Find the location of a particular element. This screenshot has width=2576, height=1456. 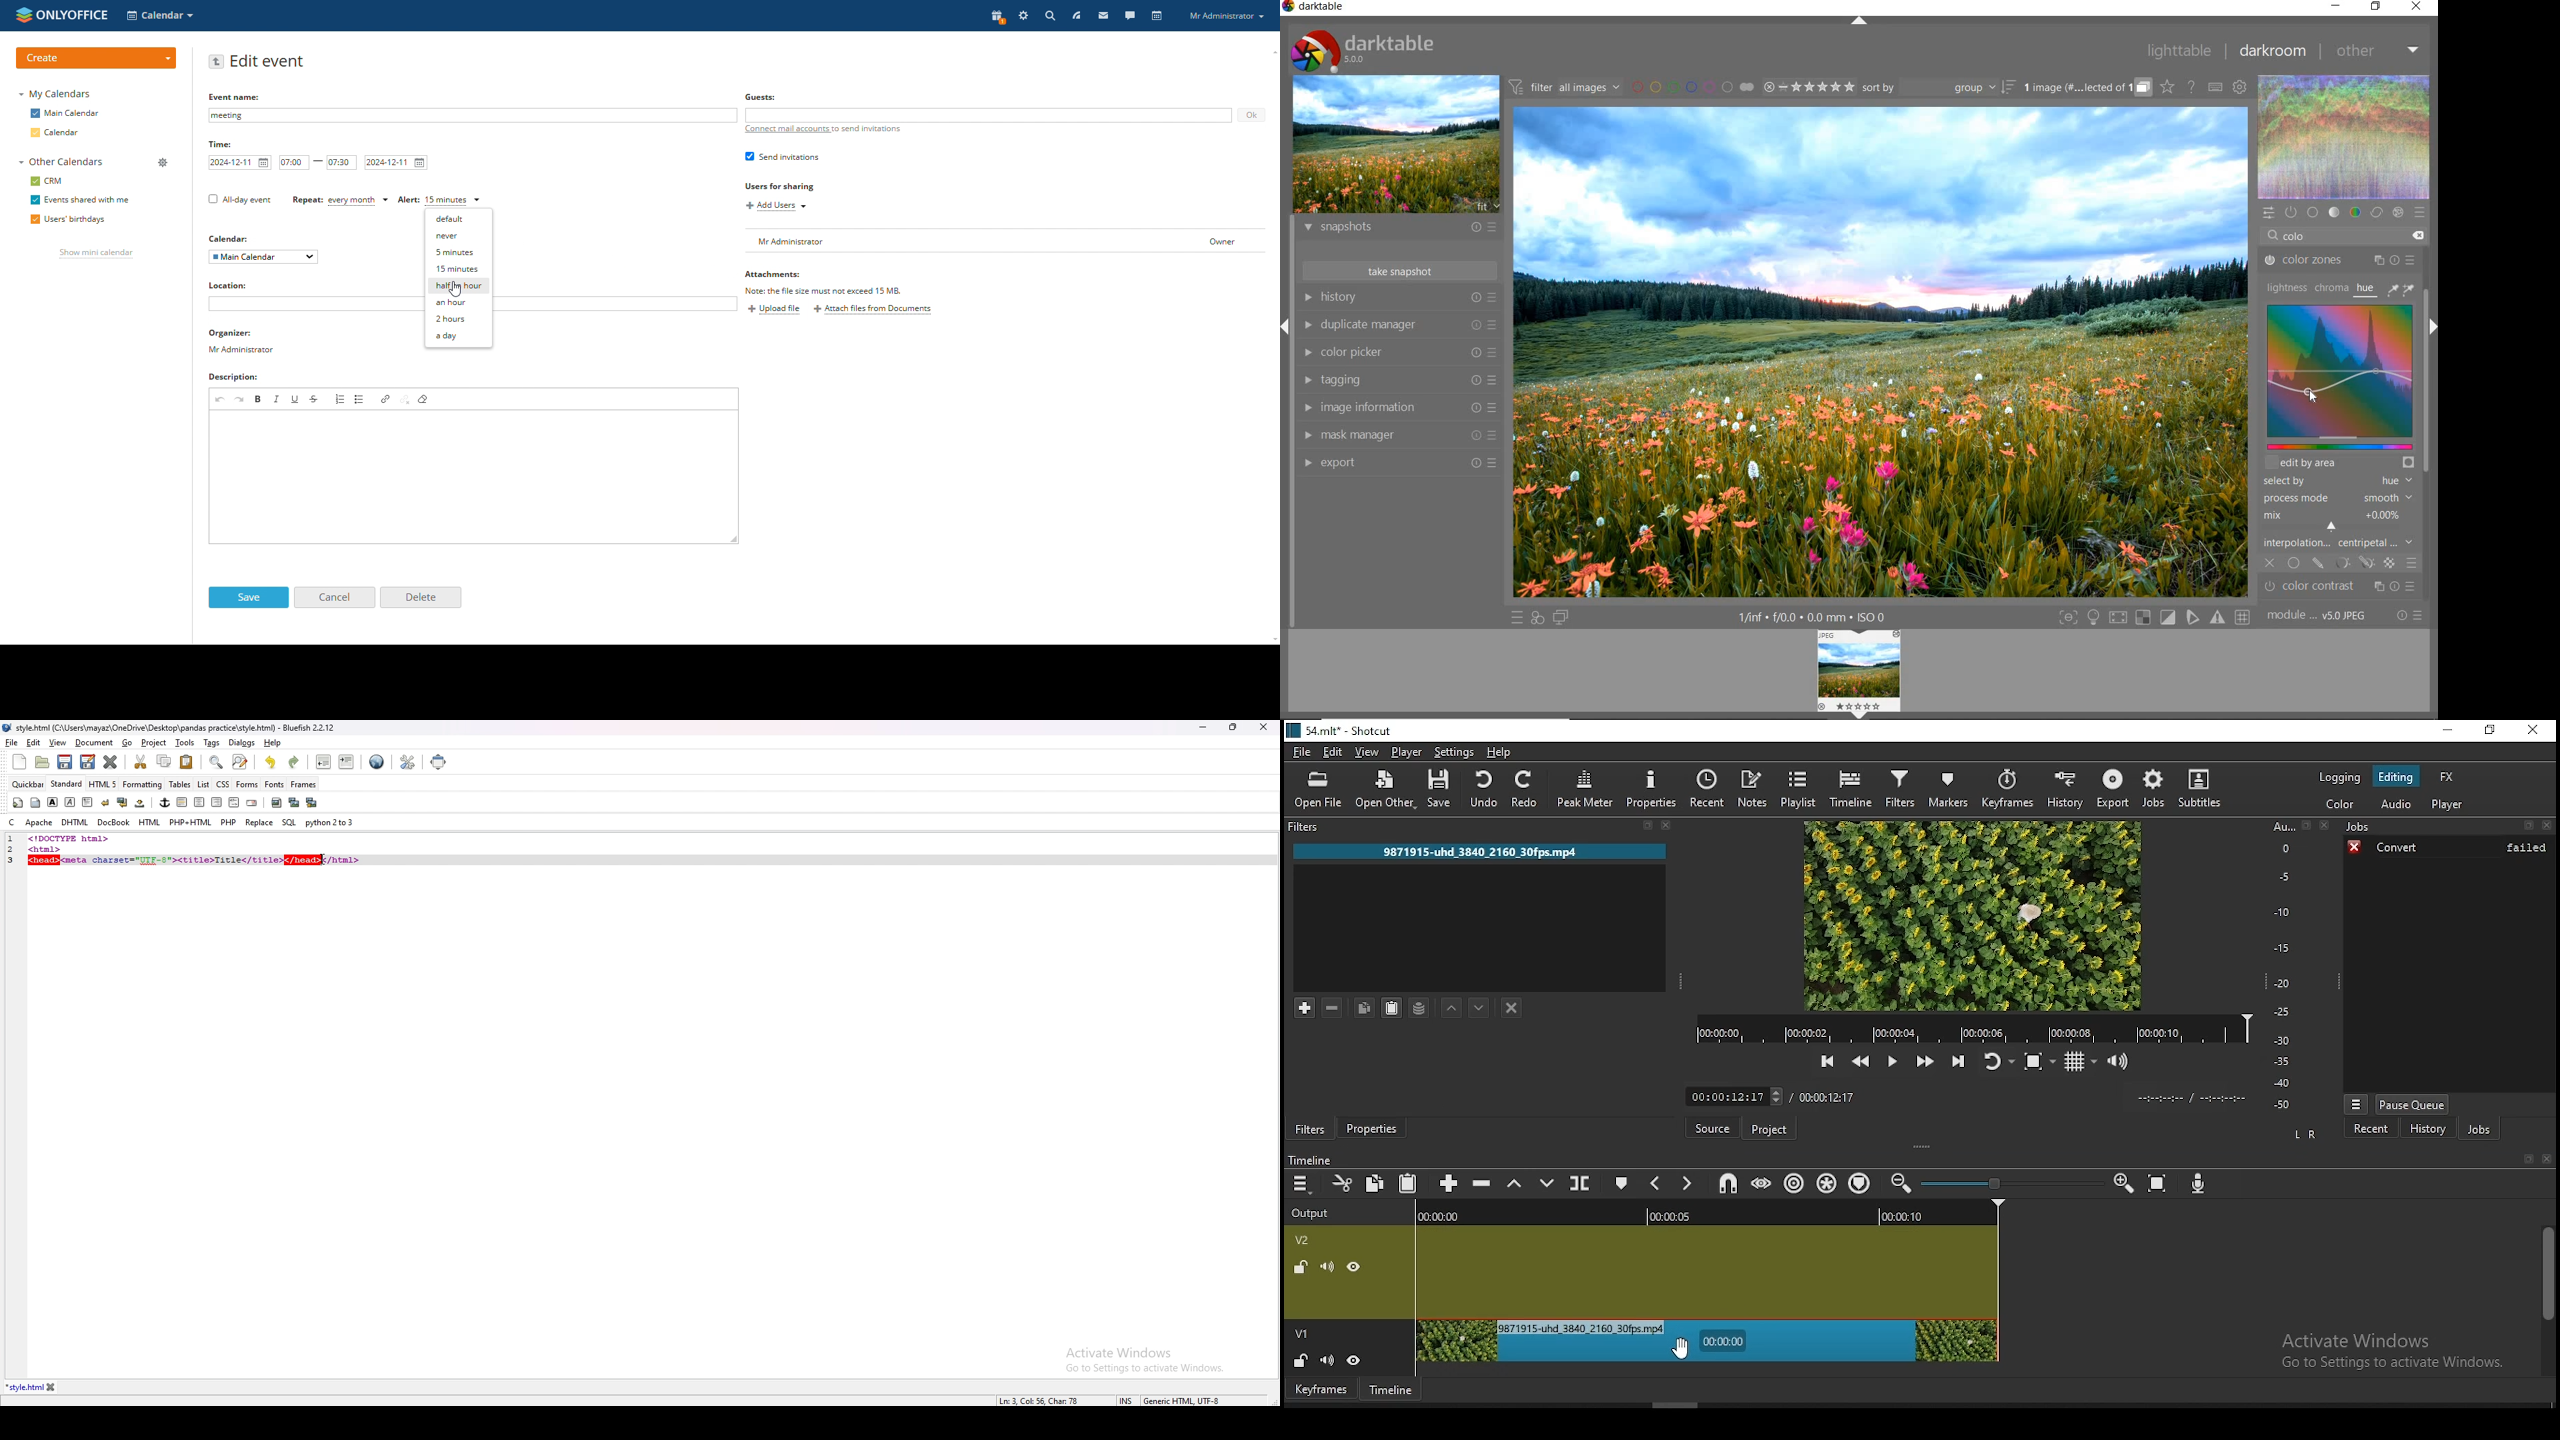

keyframe is located at coordinates (1322, 1390).